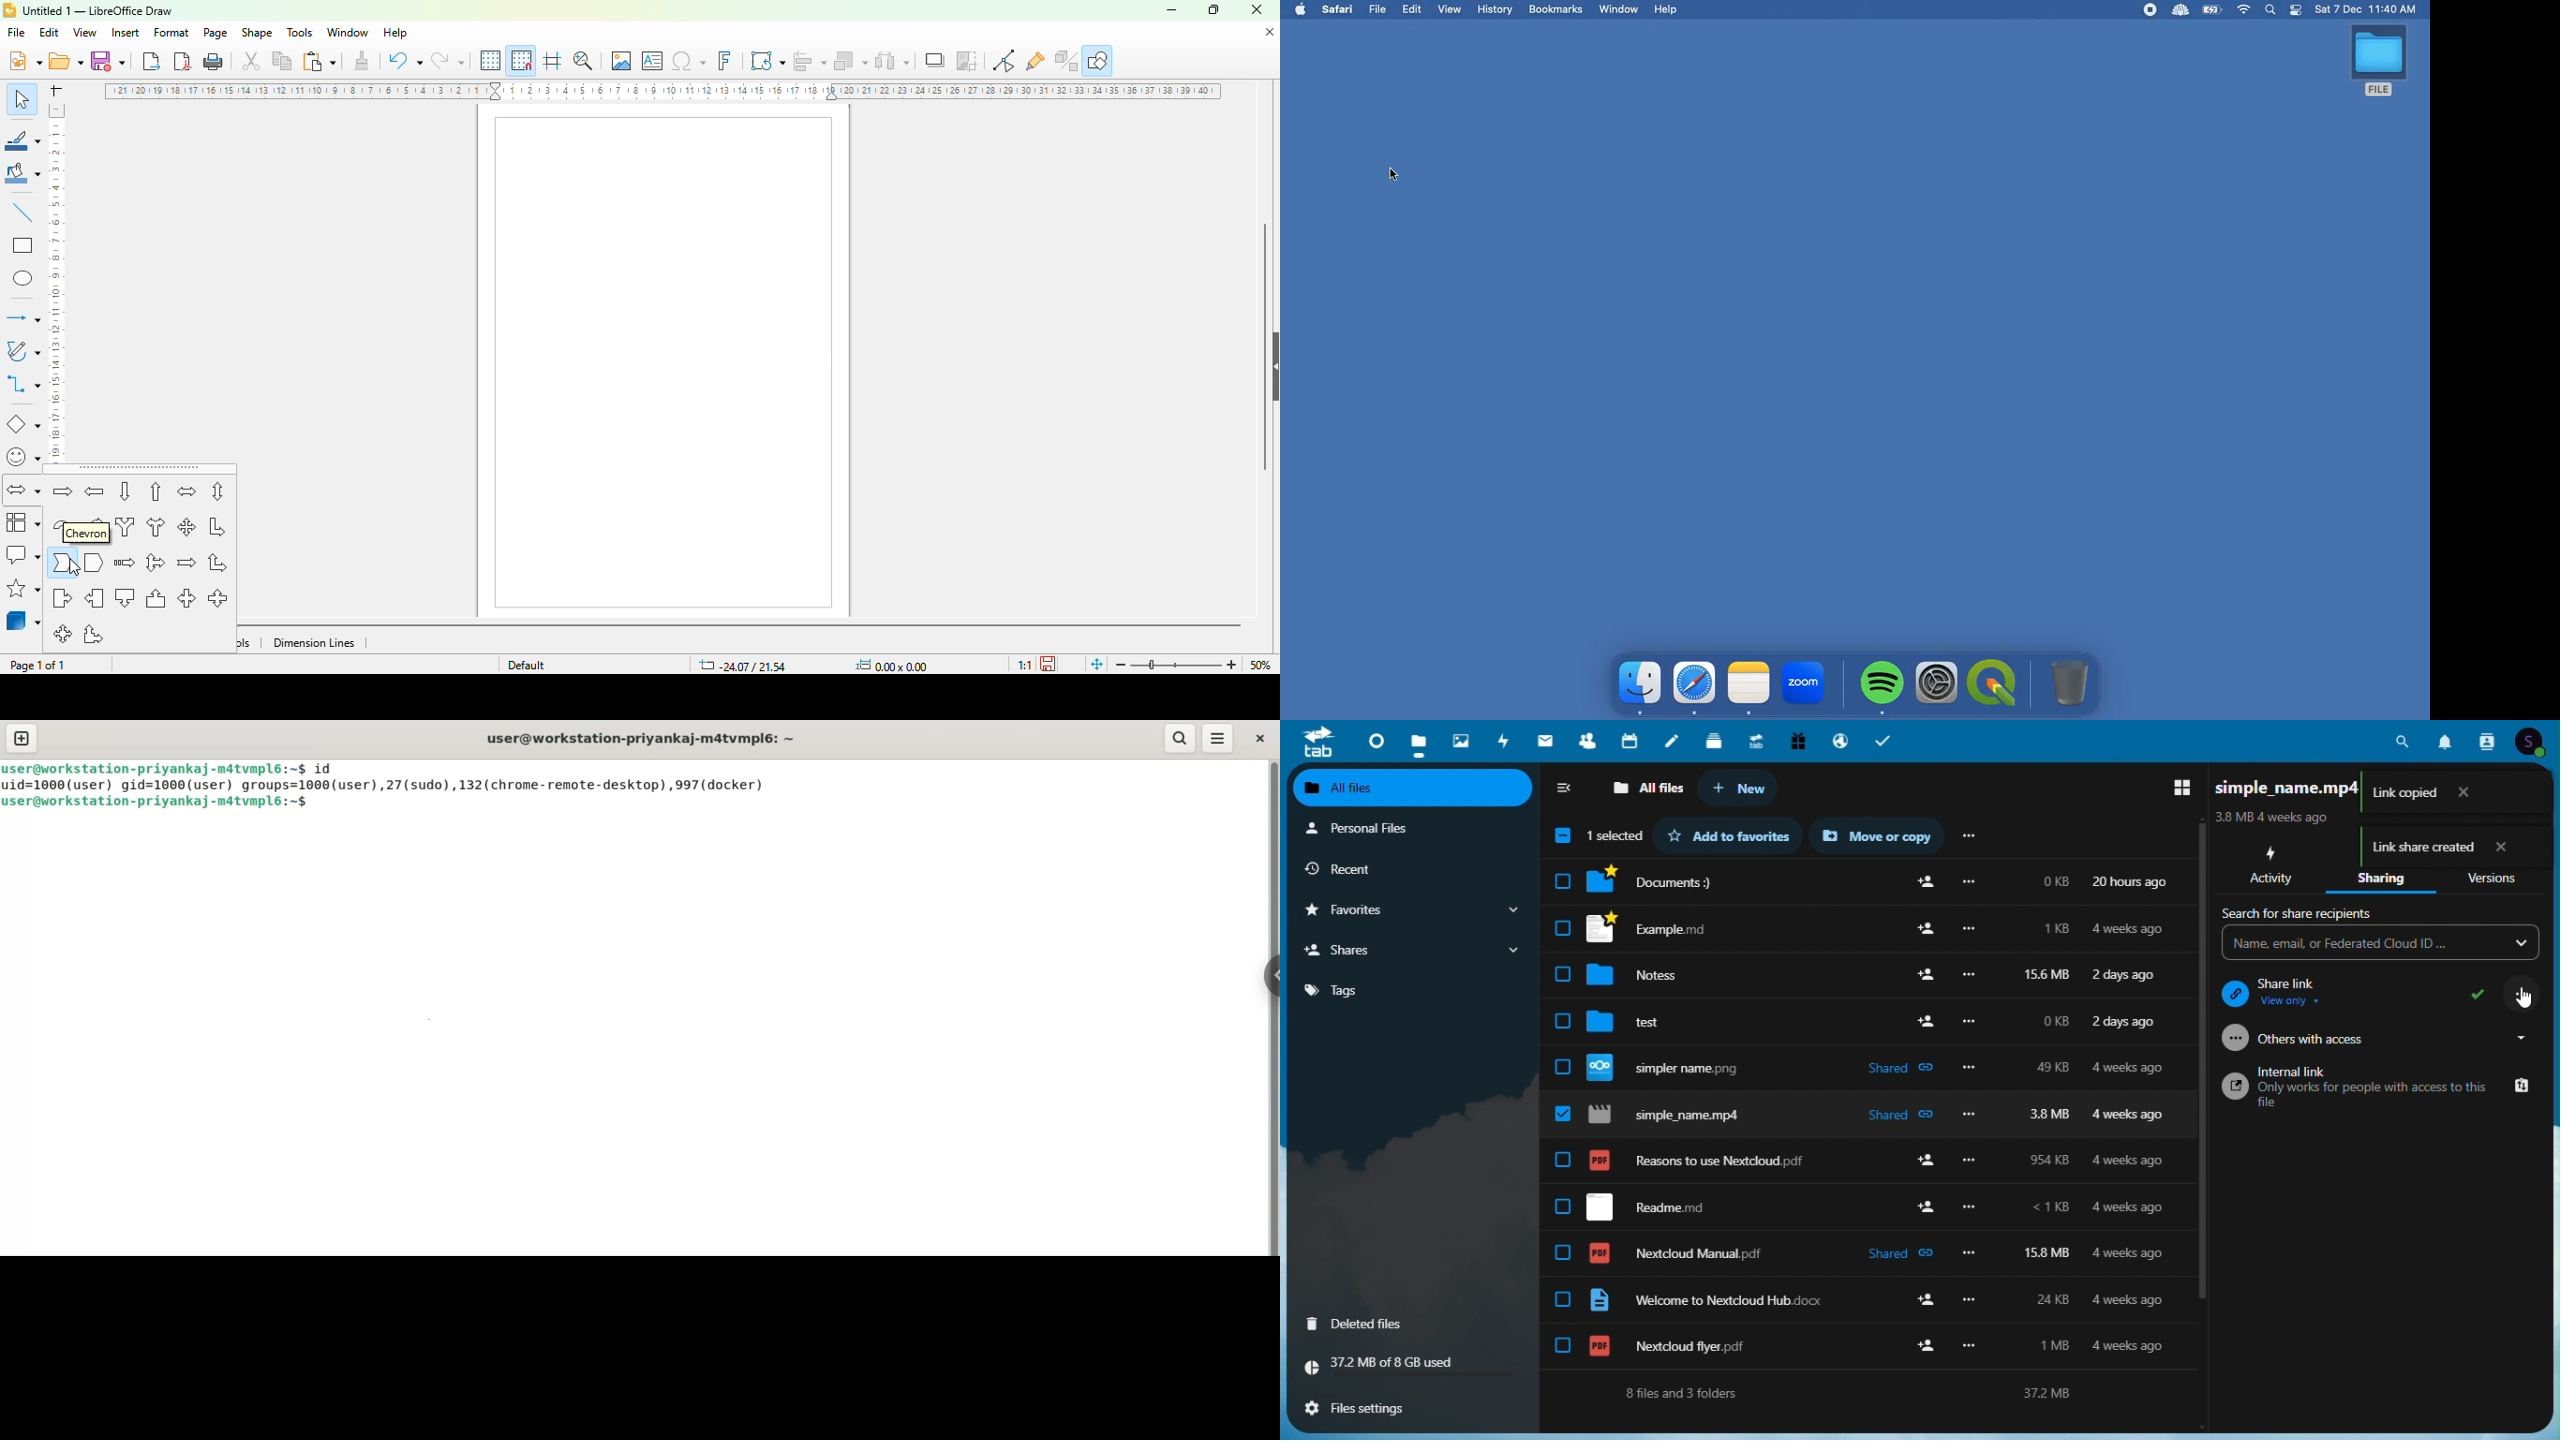 The width and height of the screenshot is (2576, 1456). What do you see at coordinates (9, 10) in the screenshot?
I see `logo` at bounding box center [9, 10].